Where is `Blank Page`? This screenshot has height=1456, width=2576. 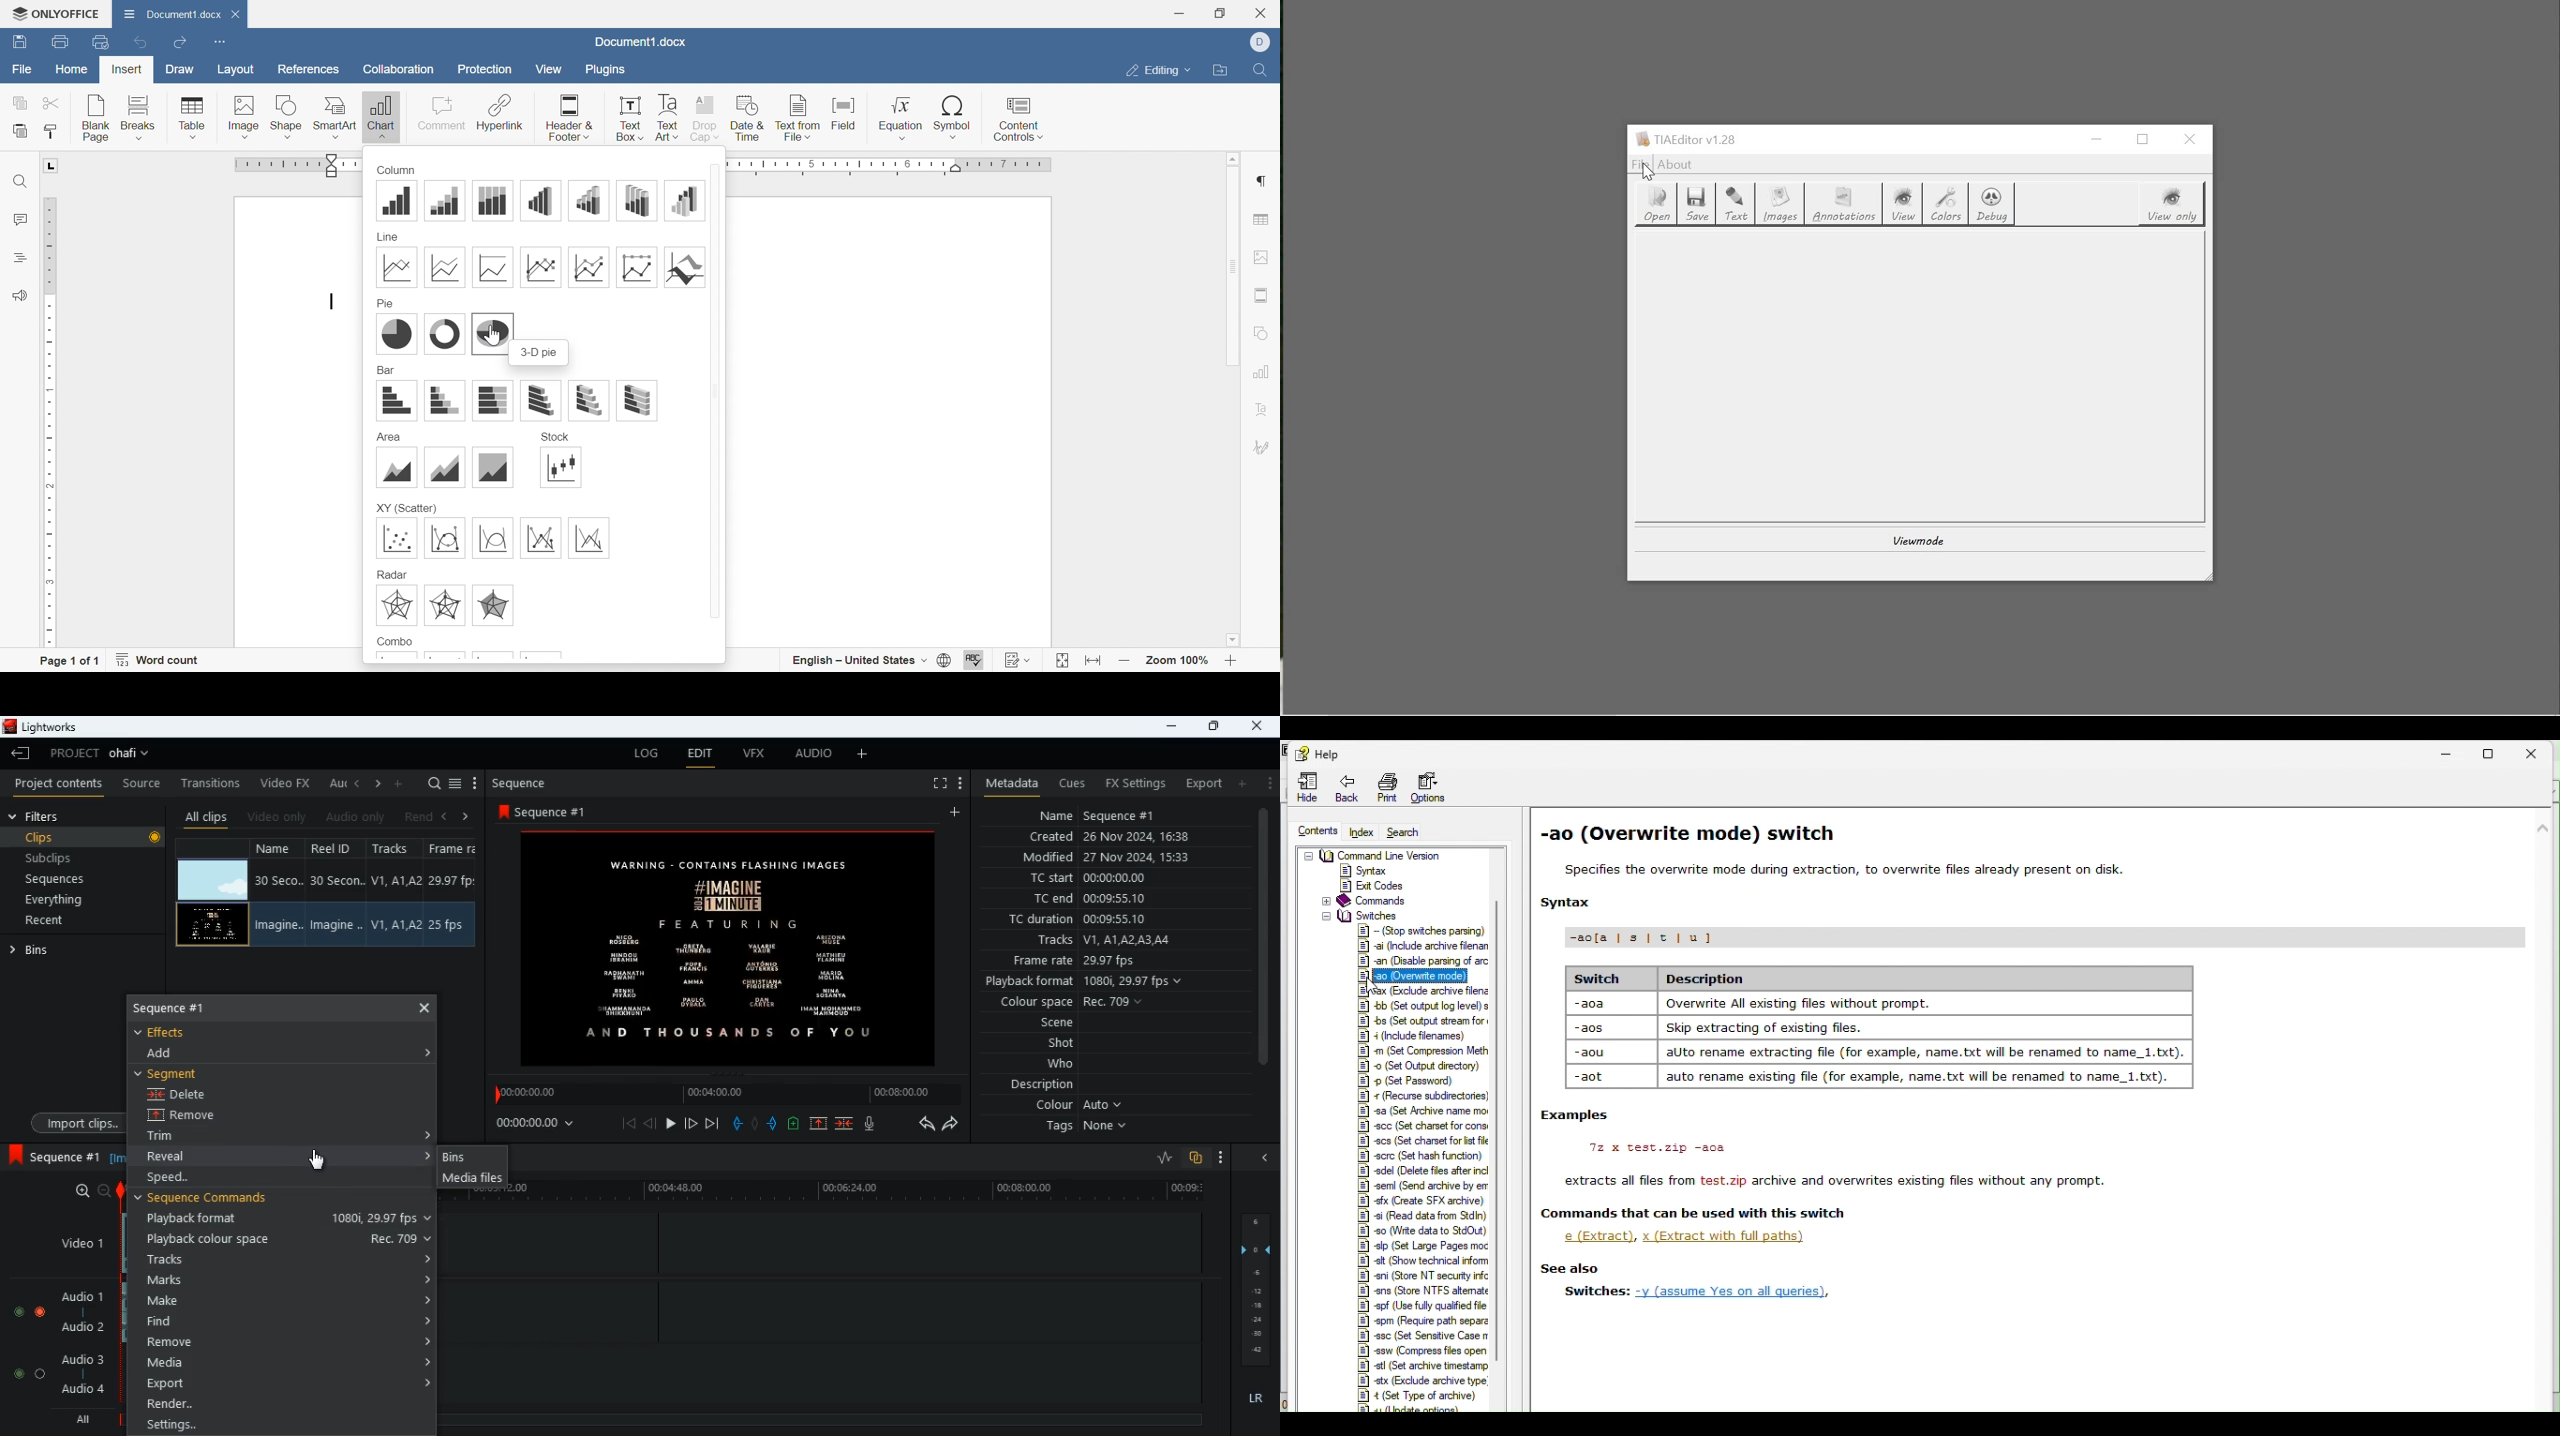
Blank Page is located at coordinates (96, 115).